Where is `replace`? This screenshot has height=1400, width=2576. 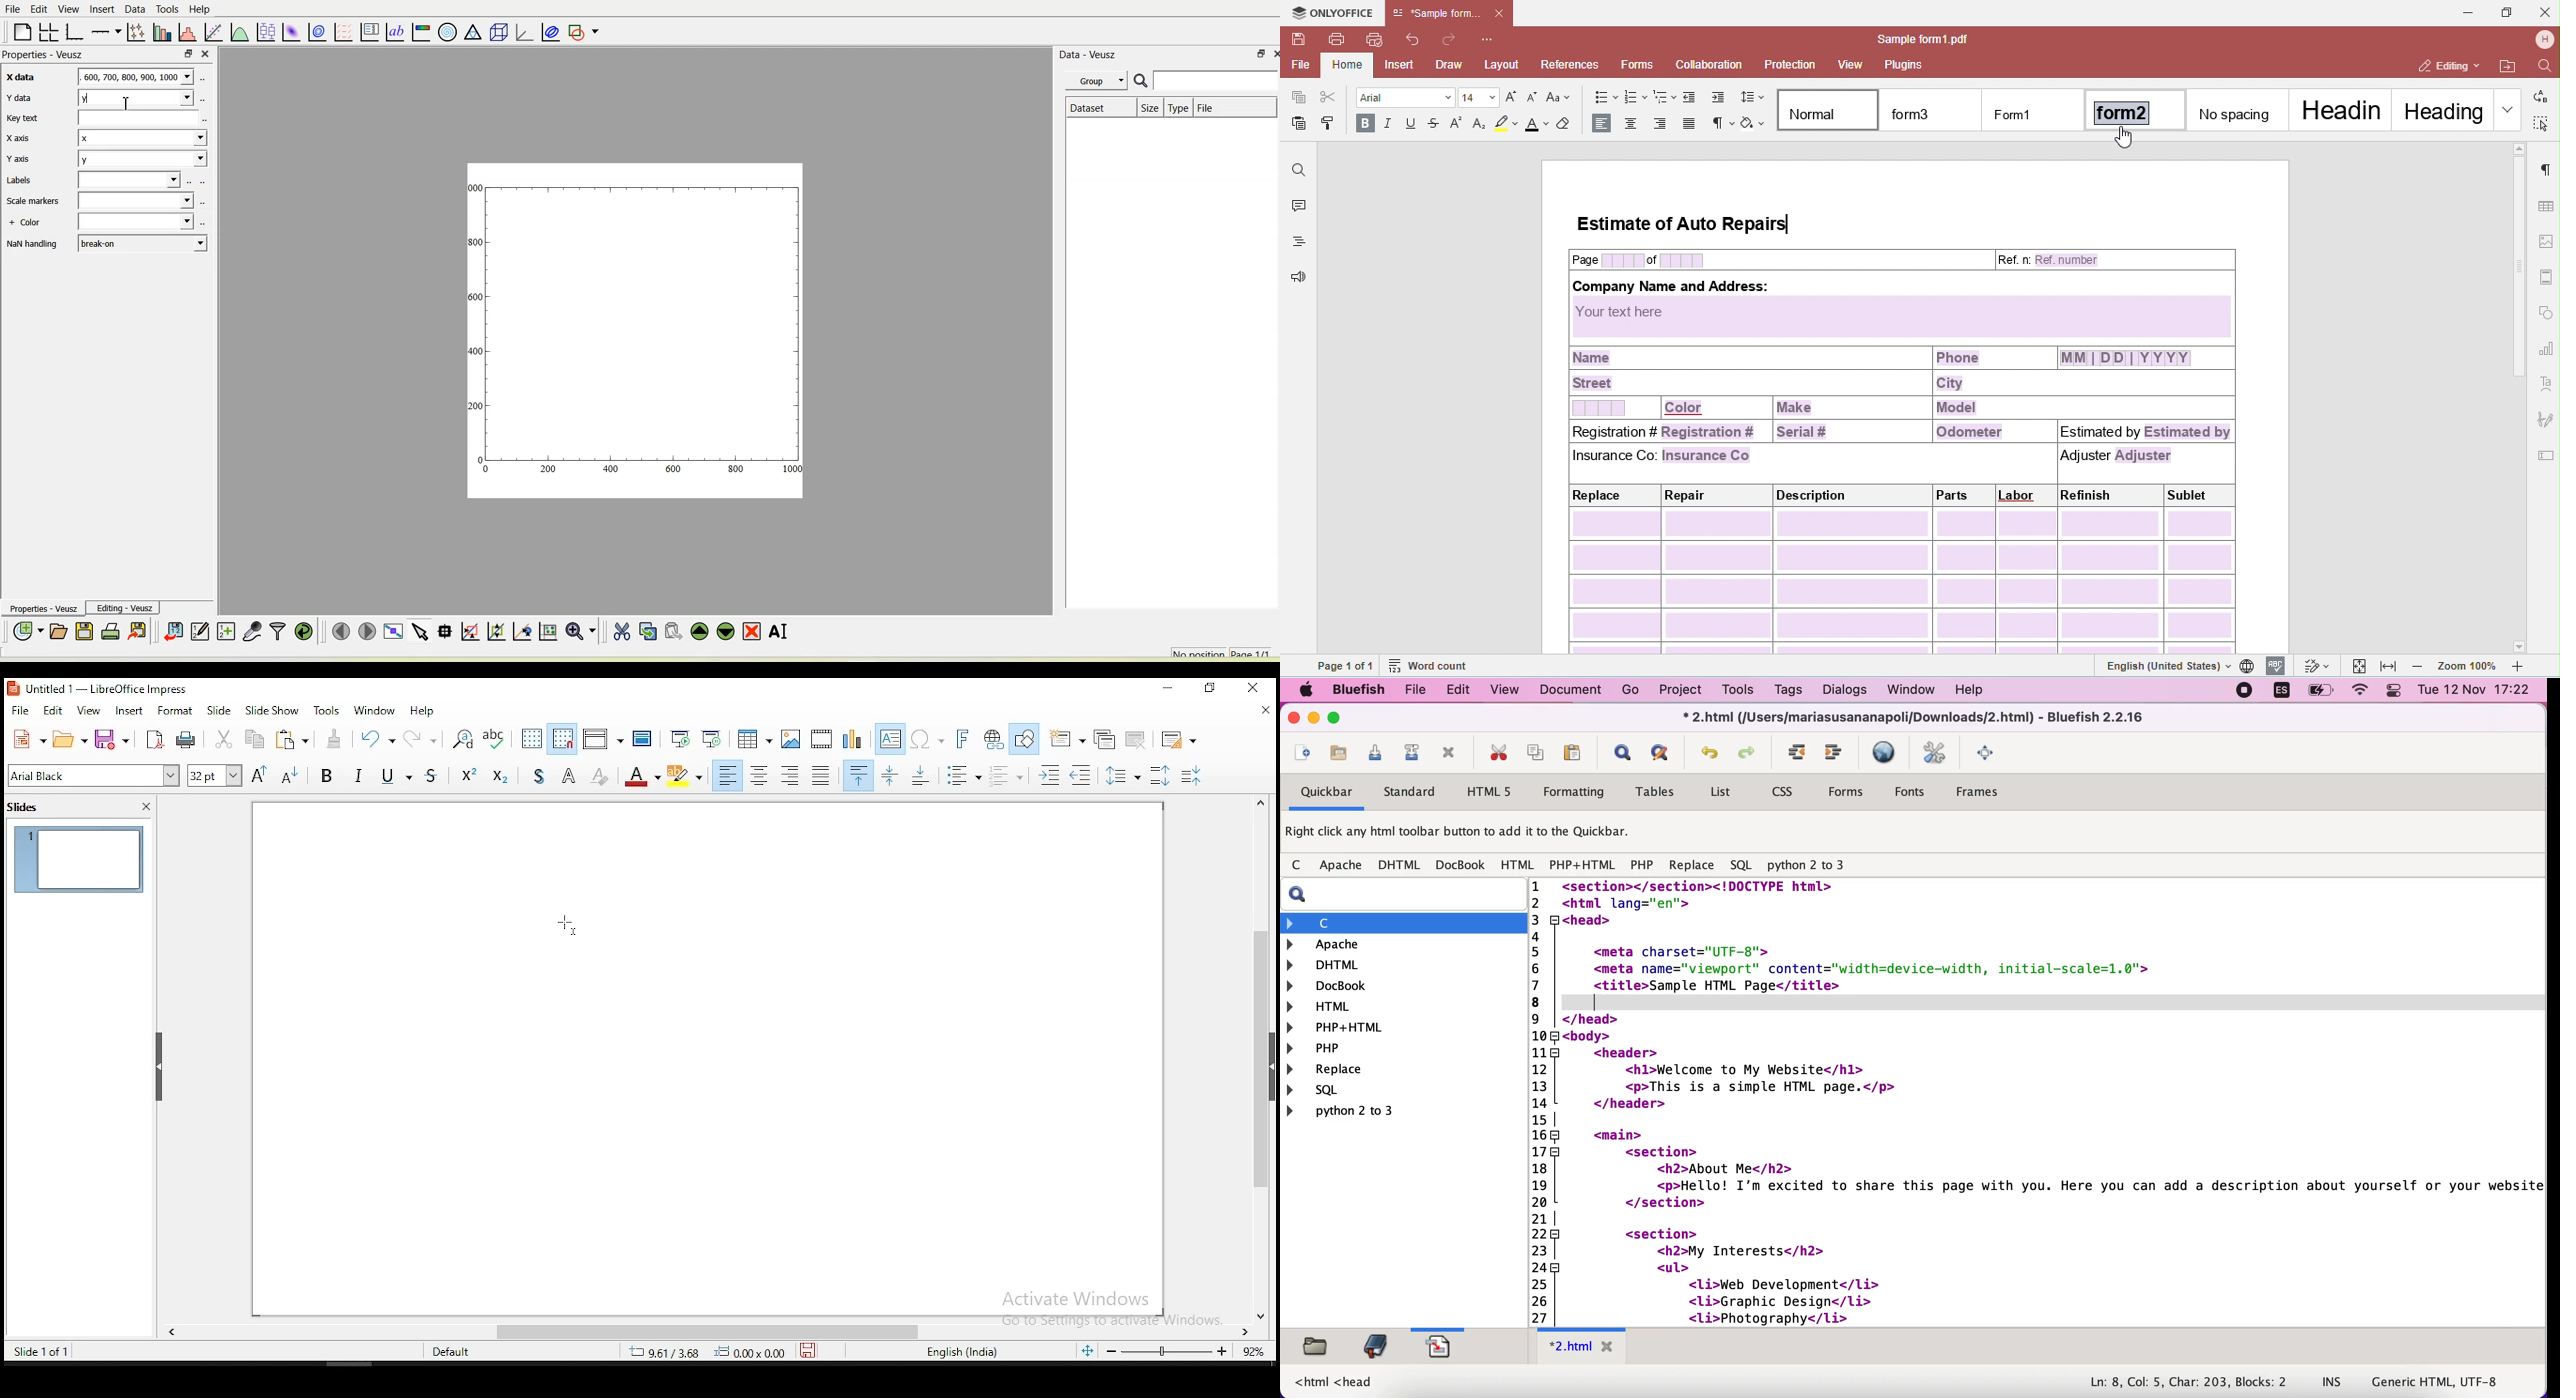
replace is located at coordinates (1694, 864).